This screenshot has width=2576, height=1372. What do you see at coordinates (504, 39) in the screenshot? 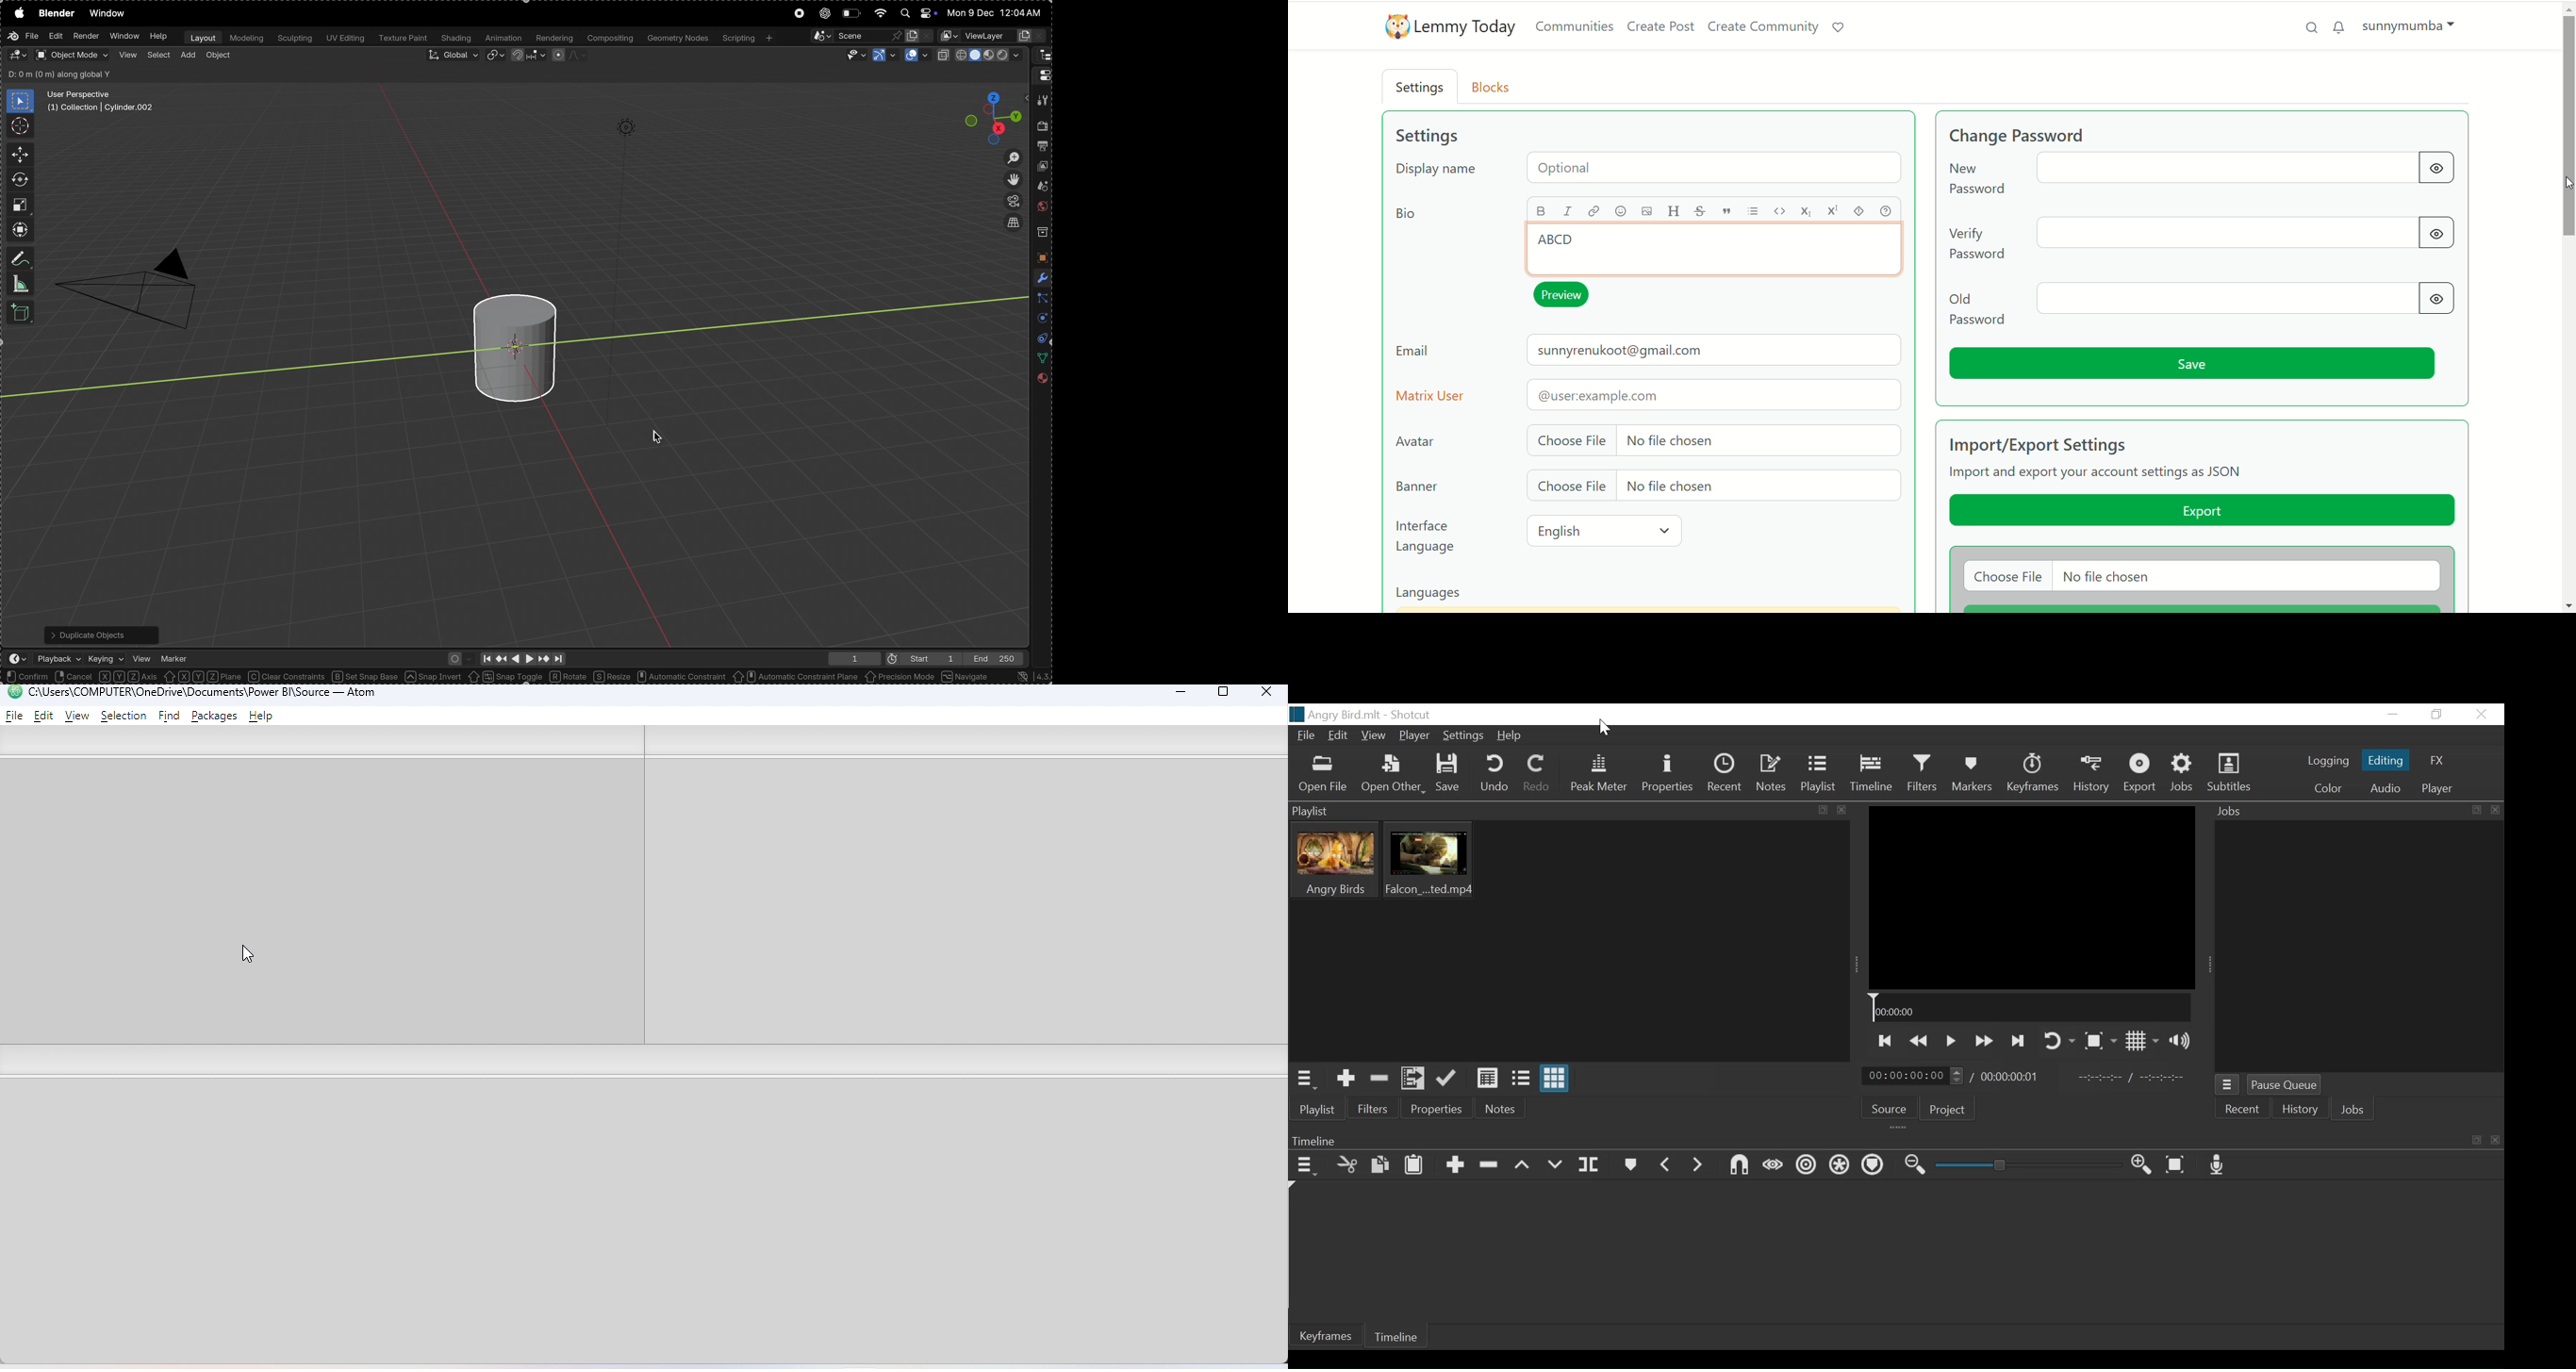
I see `Animation` at bounding box center [504, 39].